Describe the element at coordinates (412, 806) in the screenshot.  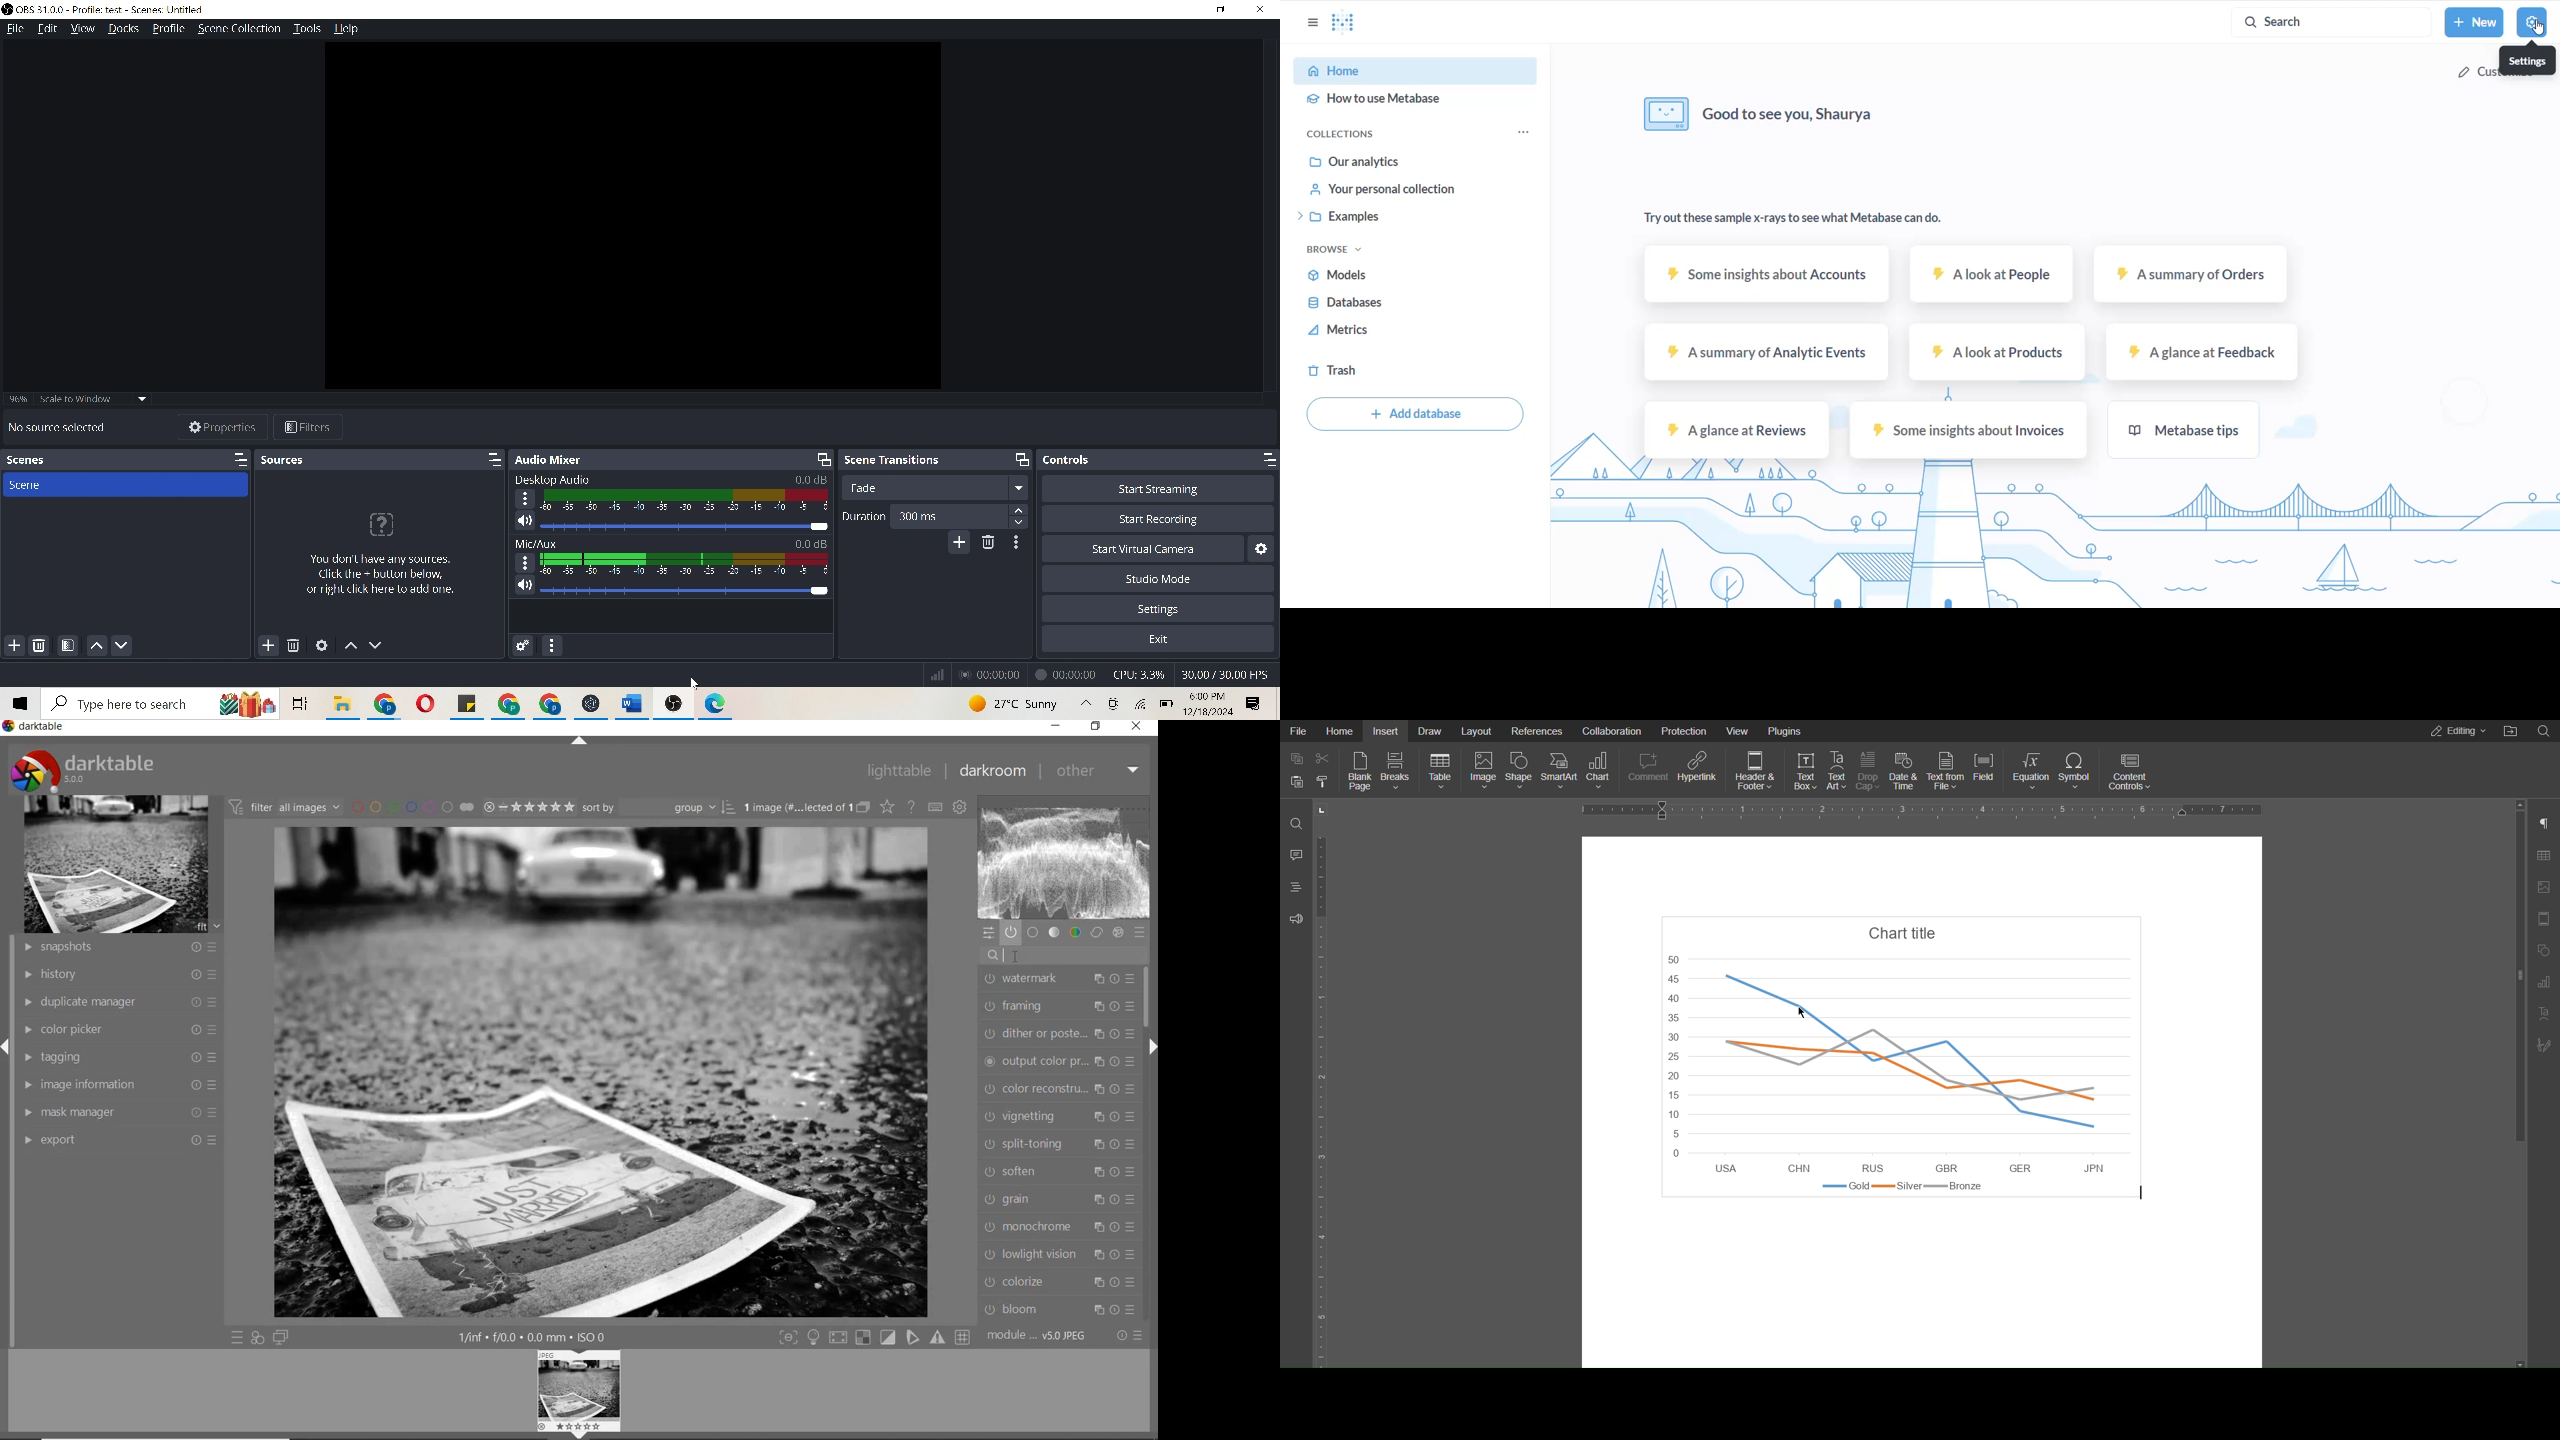
I see `filter by image color lebel` at that location.